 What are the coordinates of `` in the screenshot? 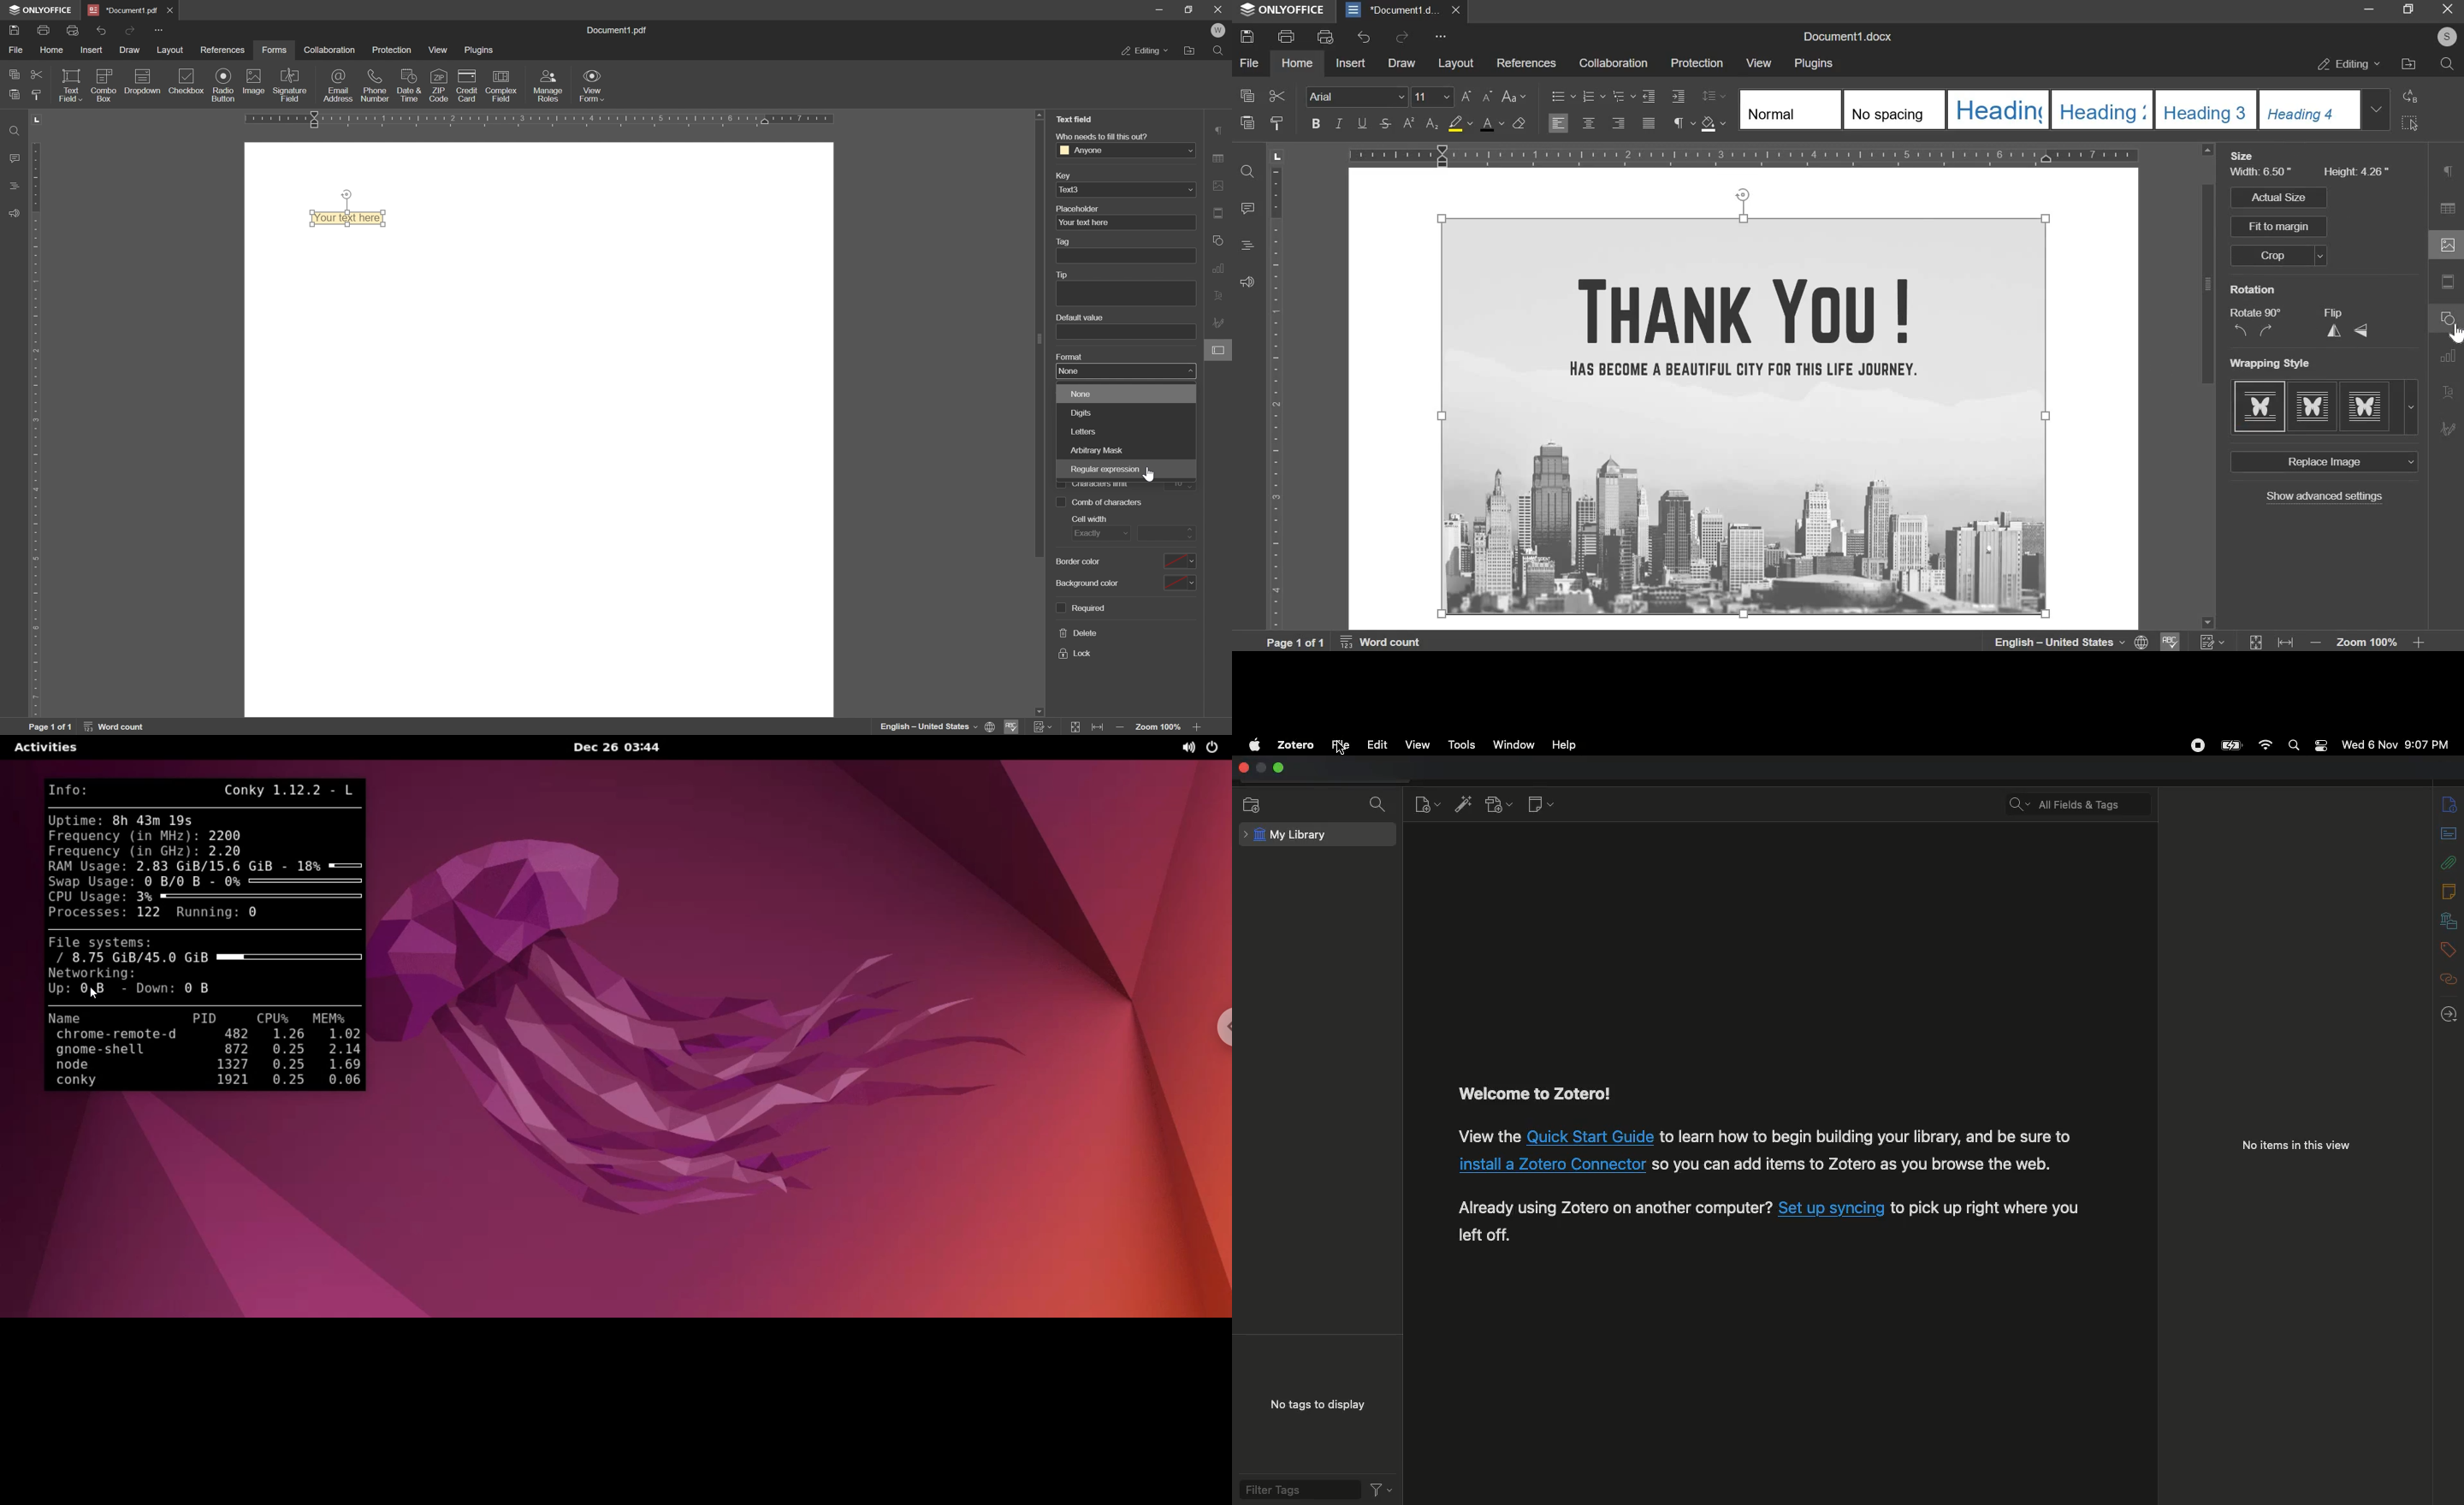 It's located at (621, 31).